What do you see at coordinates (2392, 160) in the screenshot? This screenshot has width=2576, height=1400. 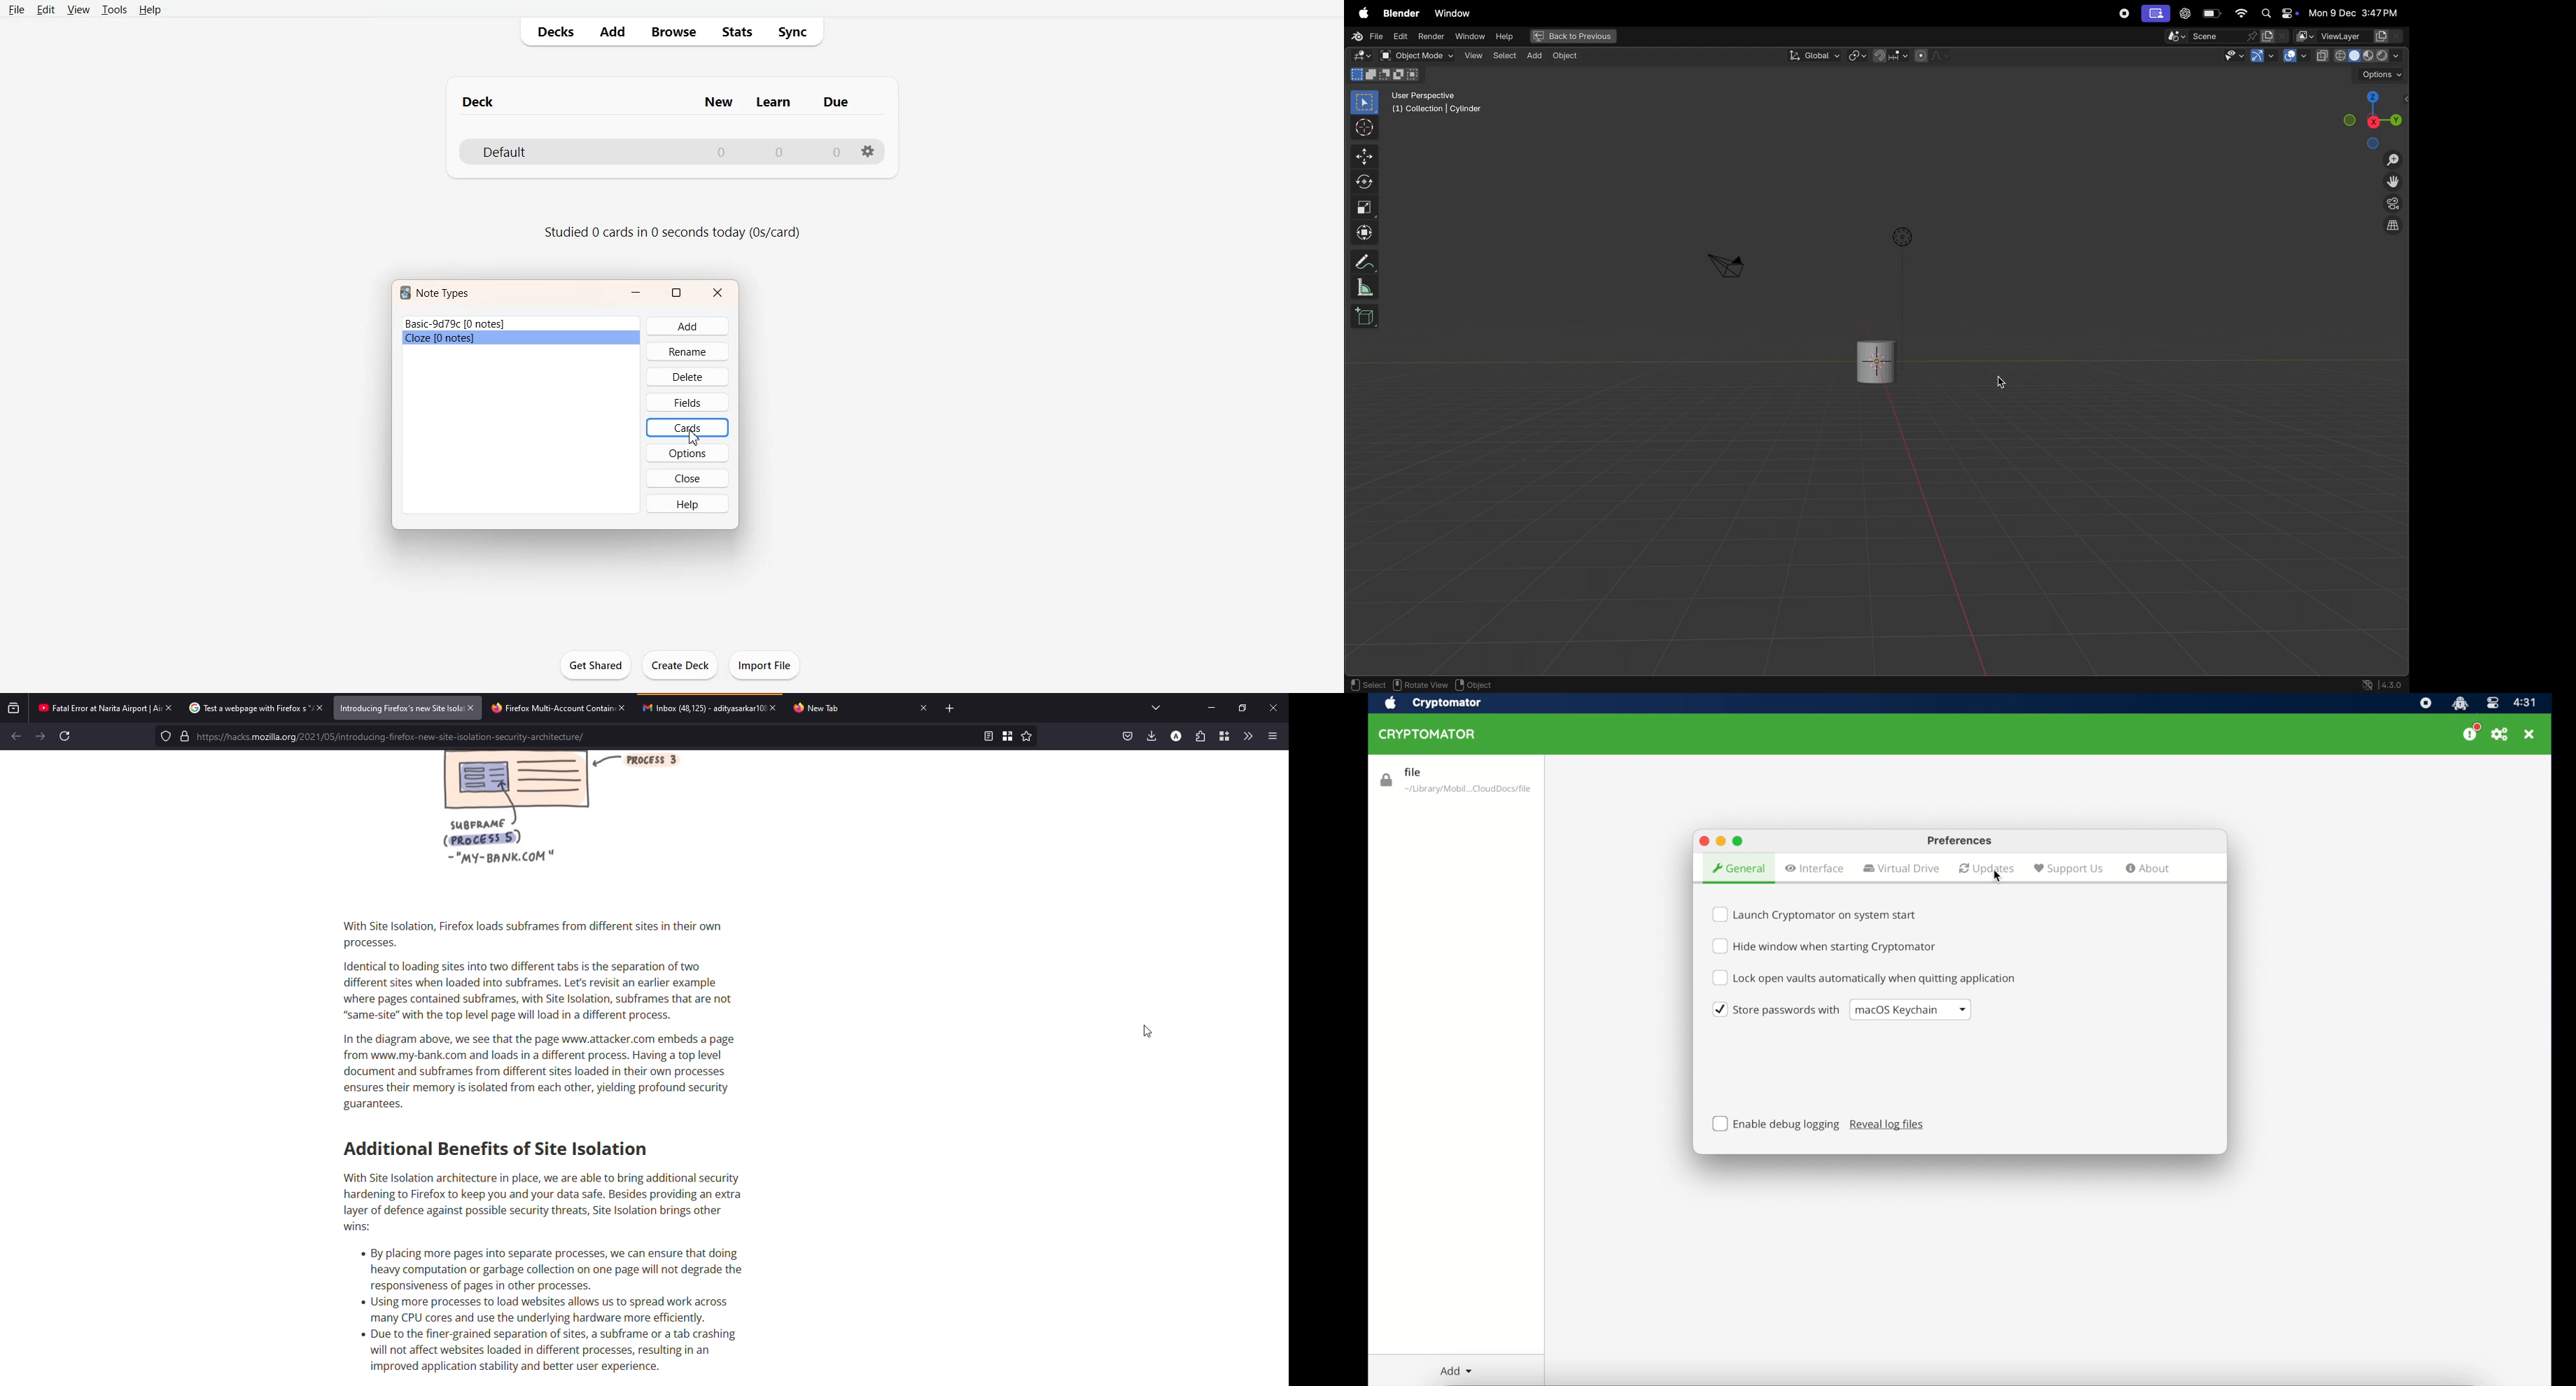 I see `zoom in` at bounding box center [2392, 160].